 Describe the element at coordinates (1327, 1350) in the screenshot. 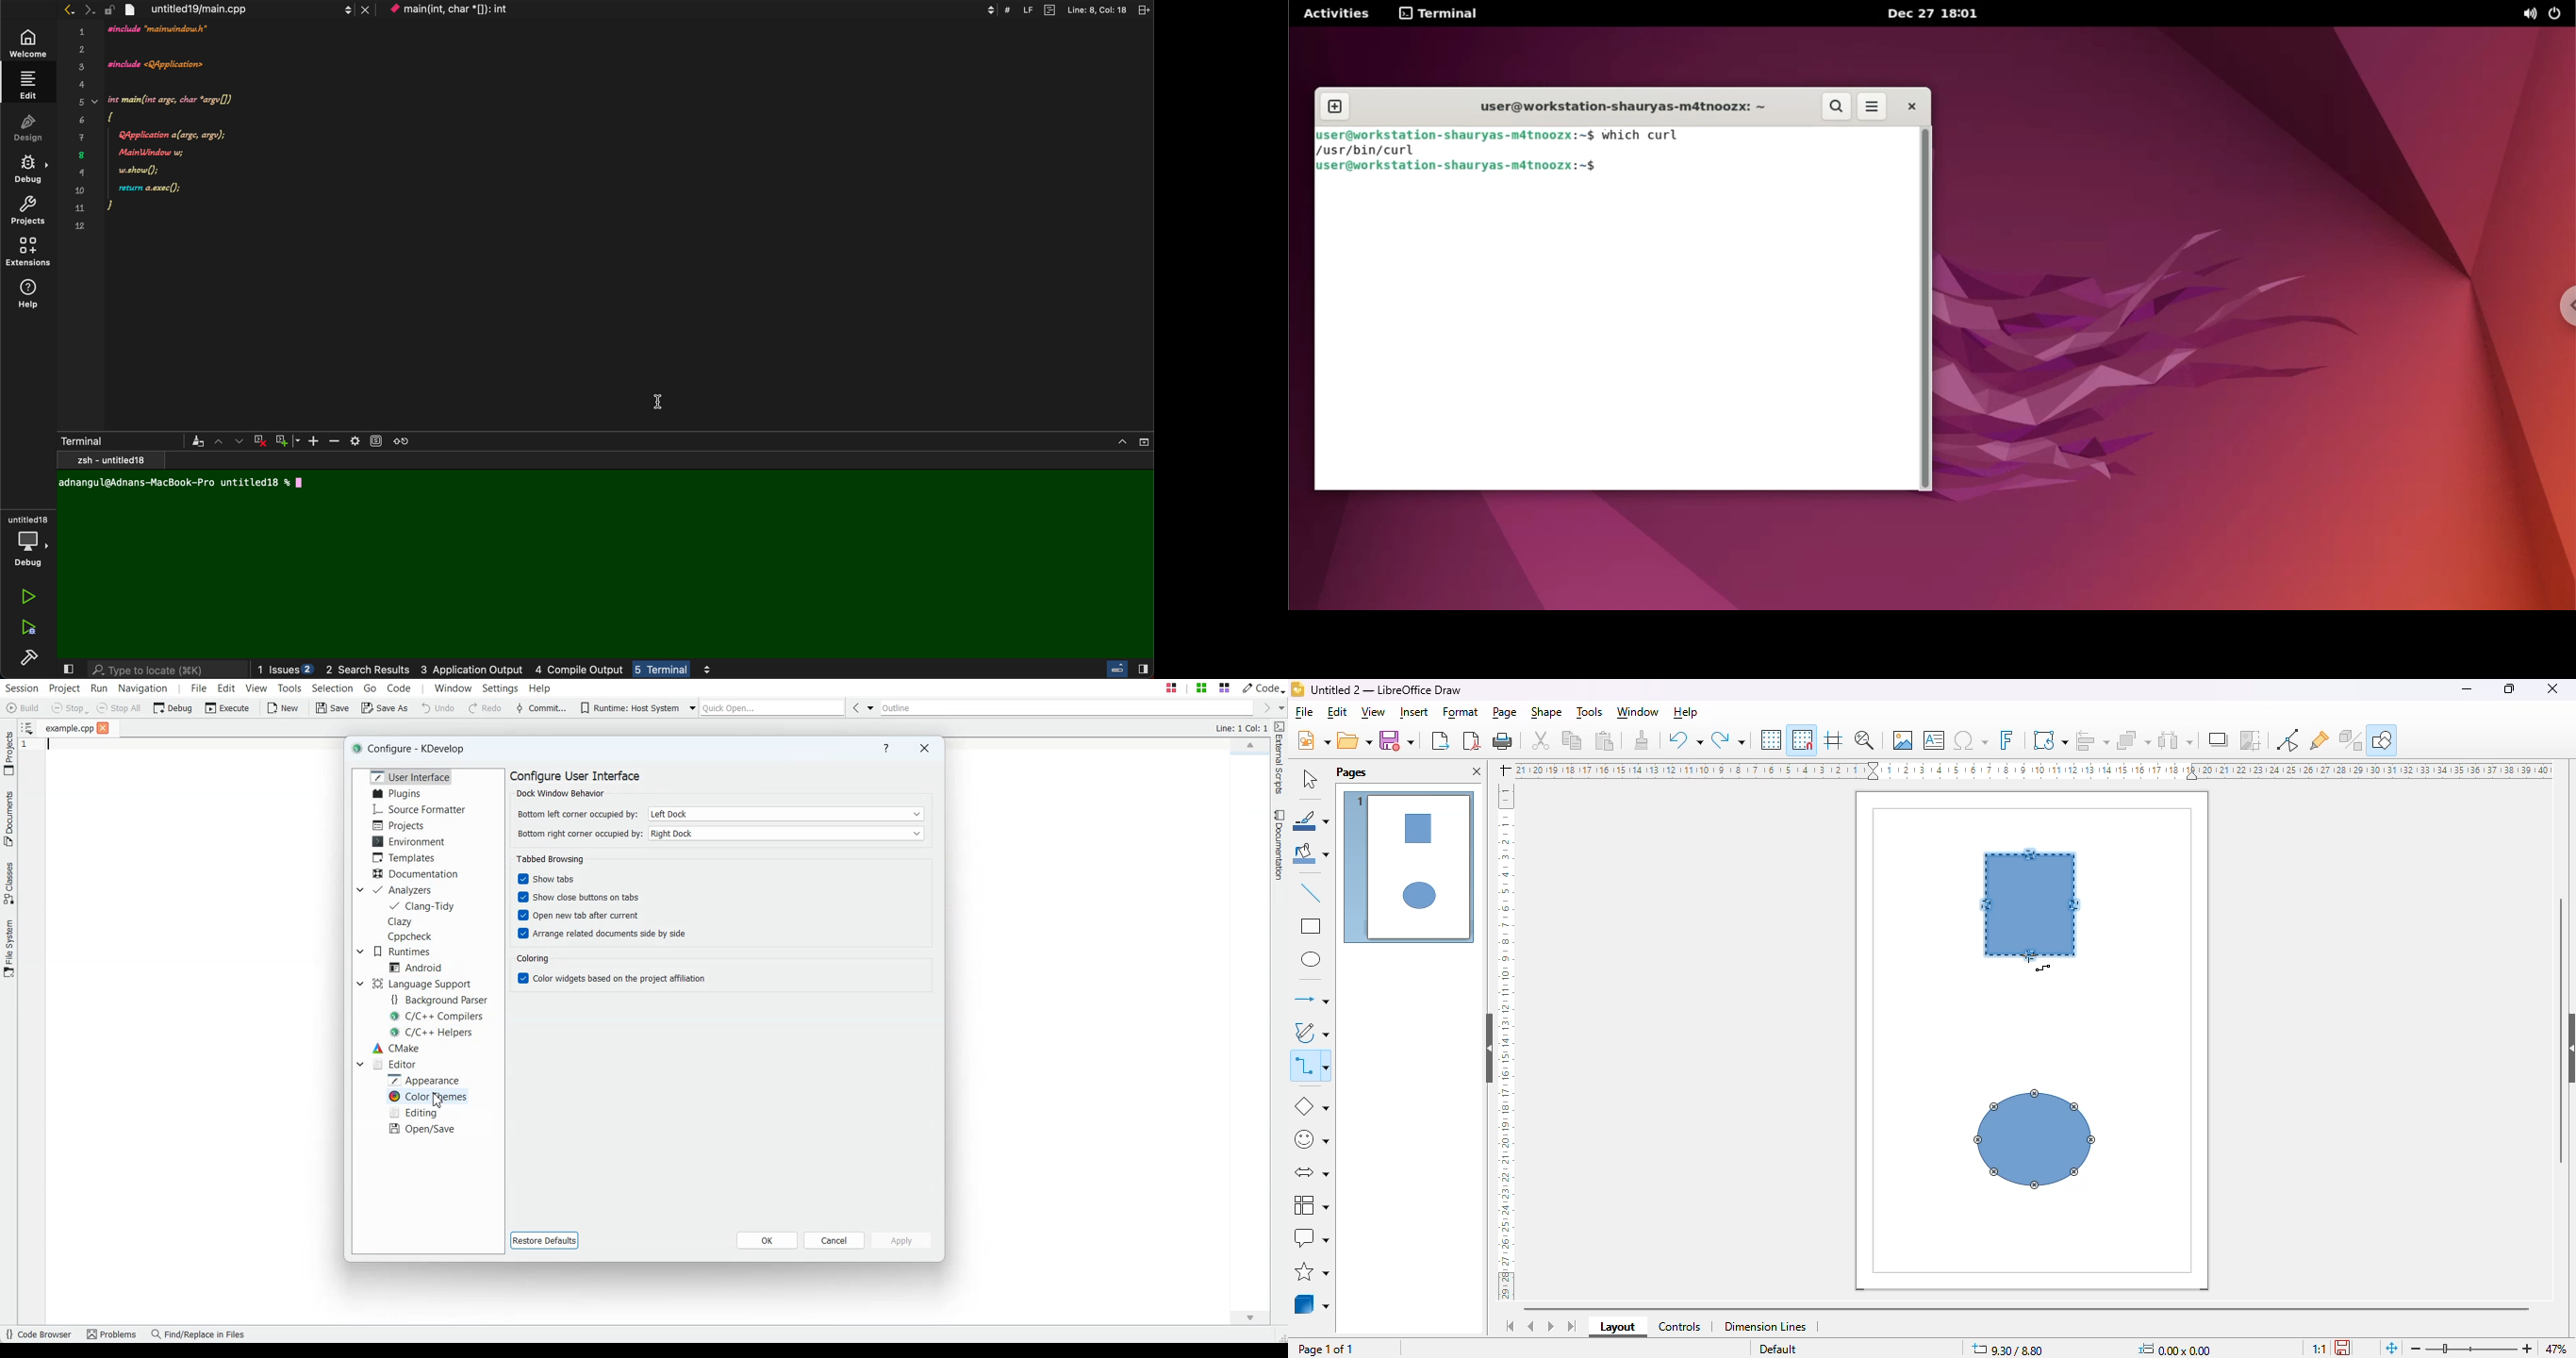

I see `page 1 of 1` at that location.